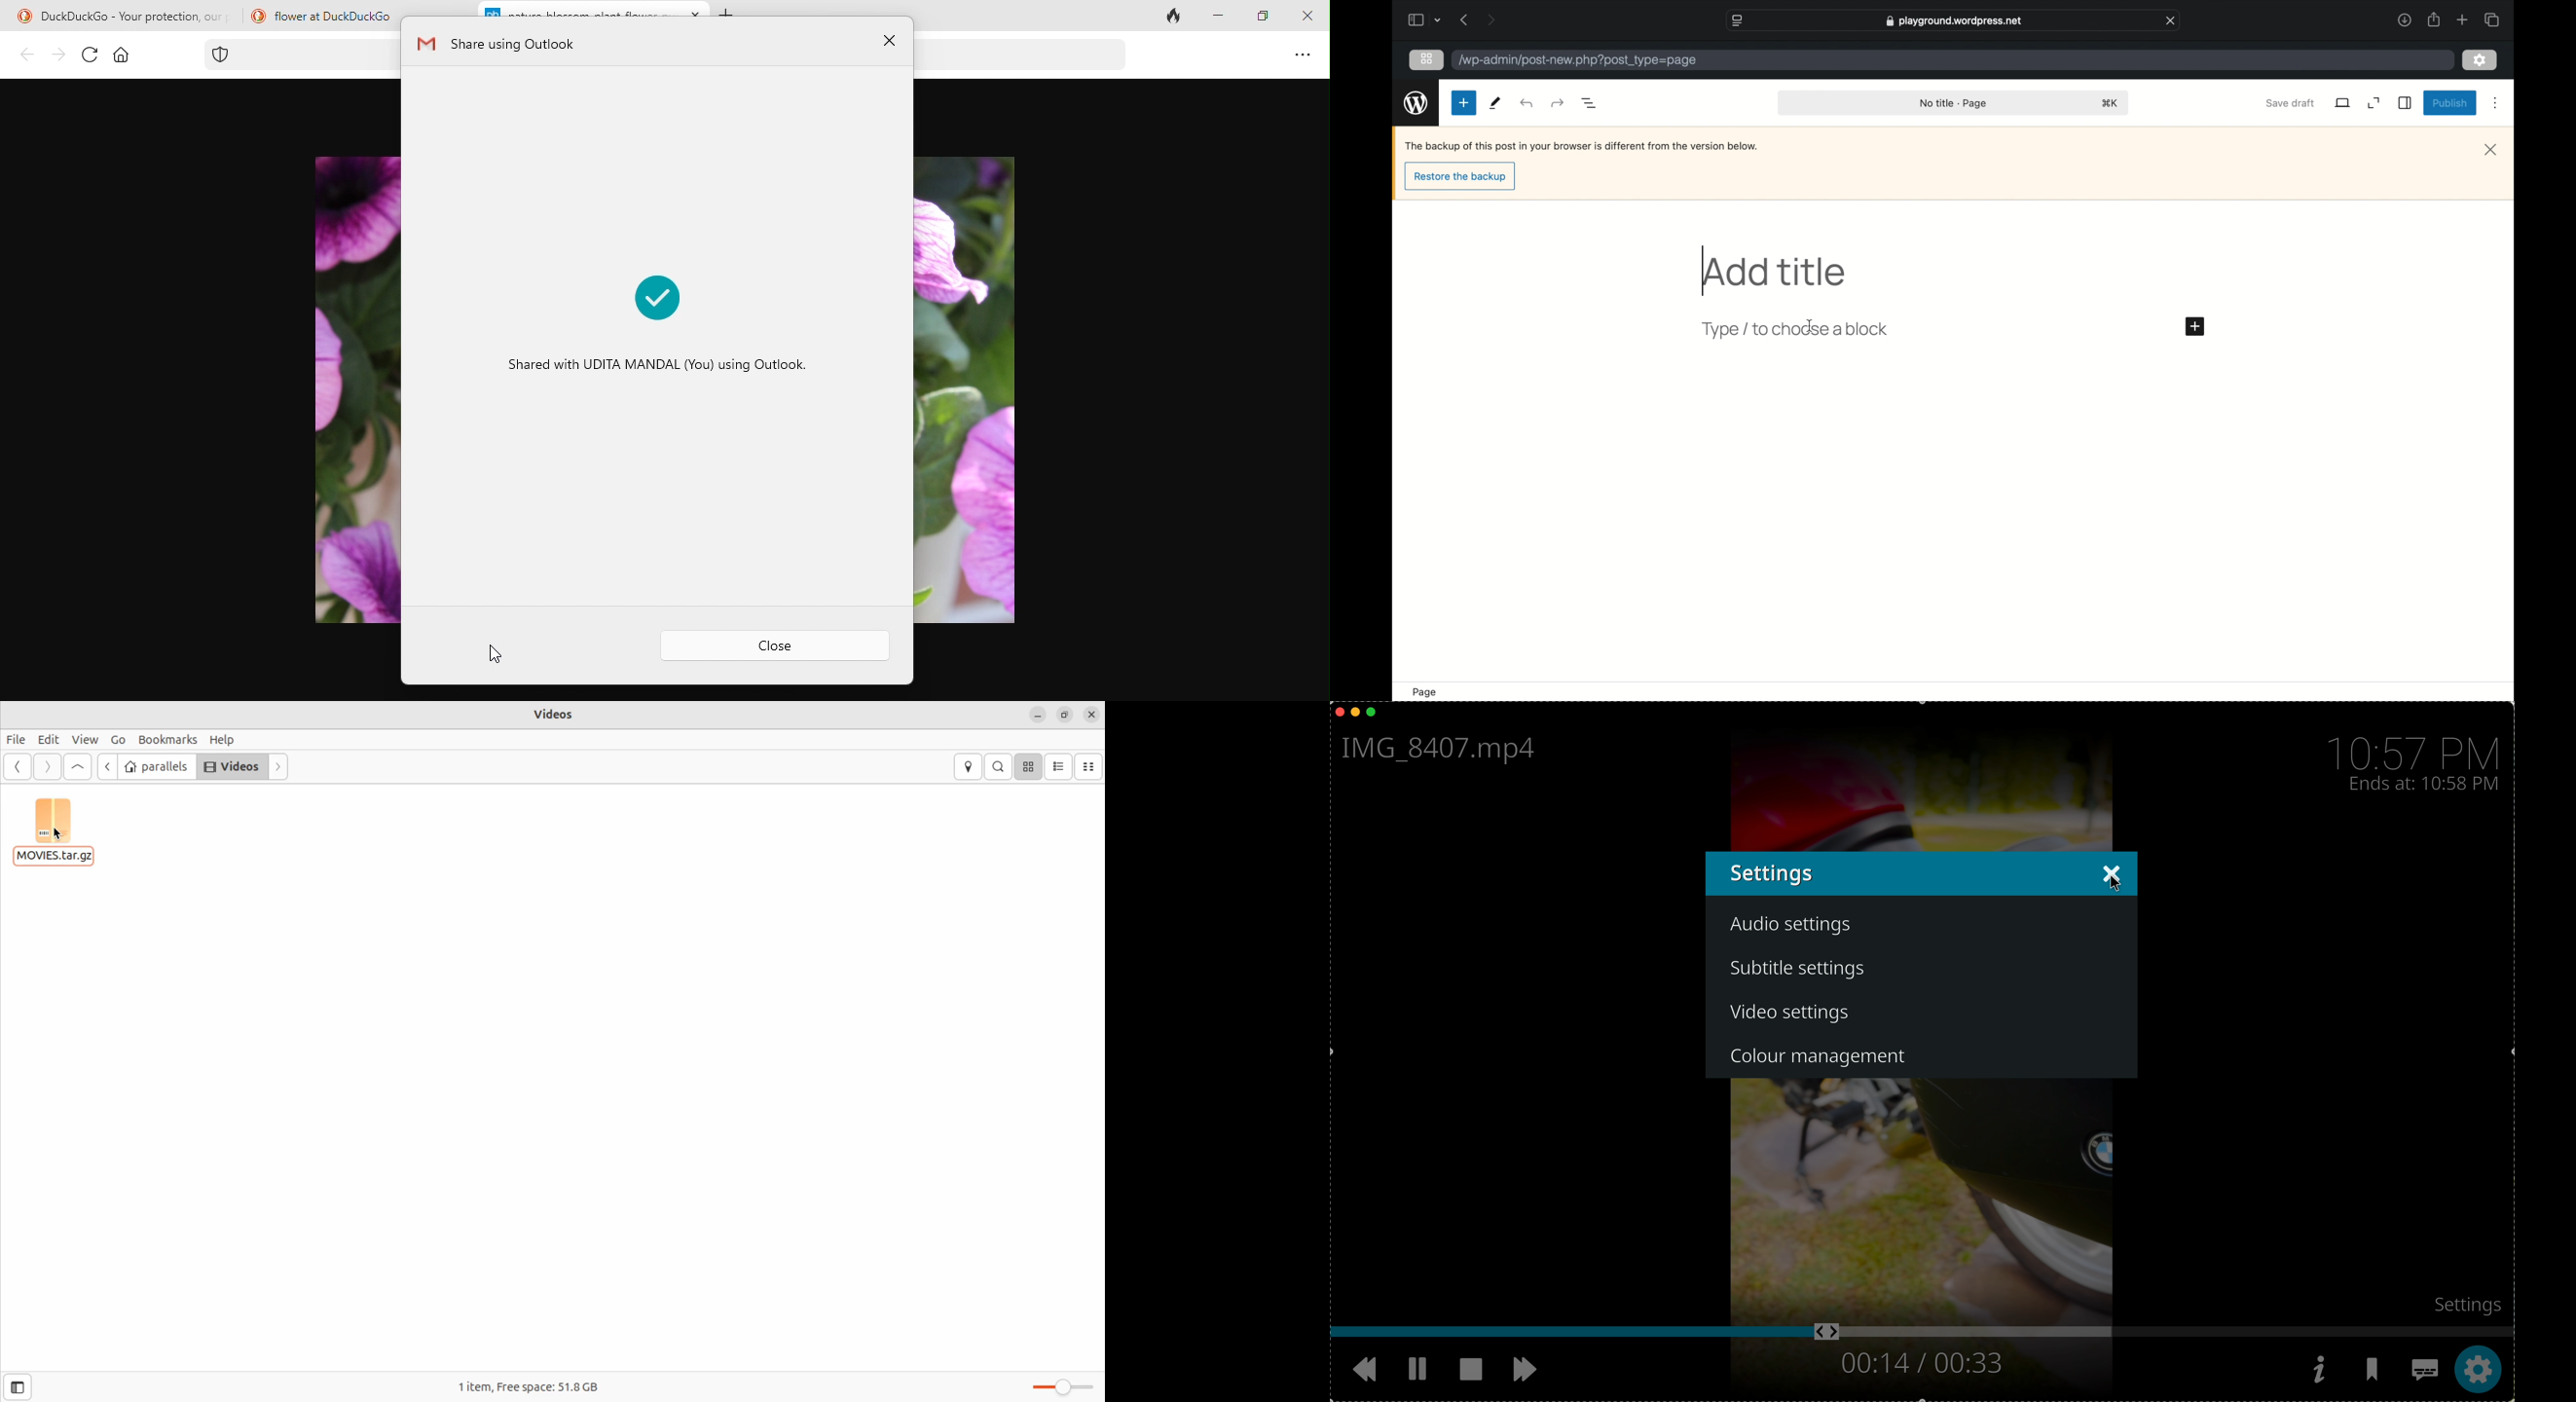  Describe the element at coordinates (18, 1387) in the screenshot. I see `show side bar` at that location.